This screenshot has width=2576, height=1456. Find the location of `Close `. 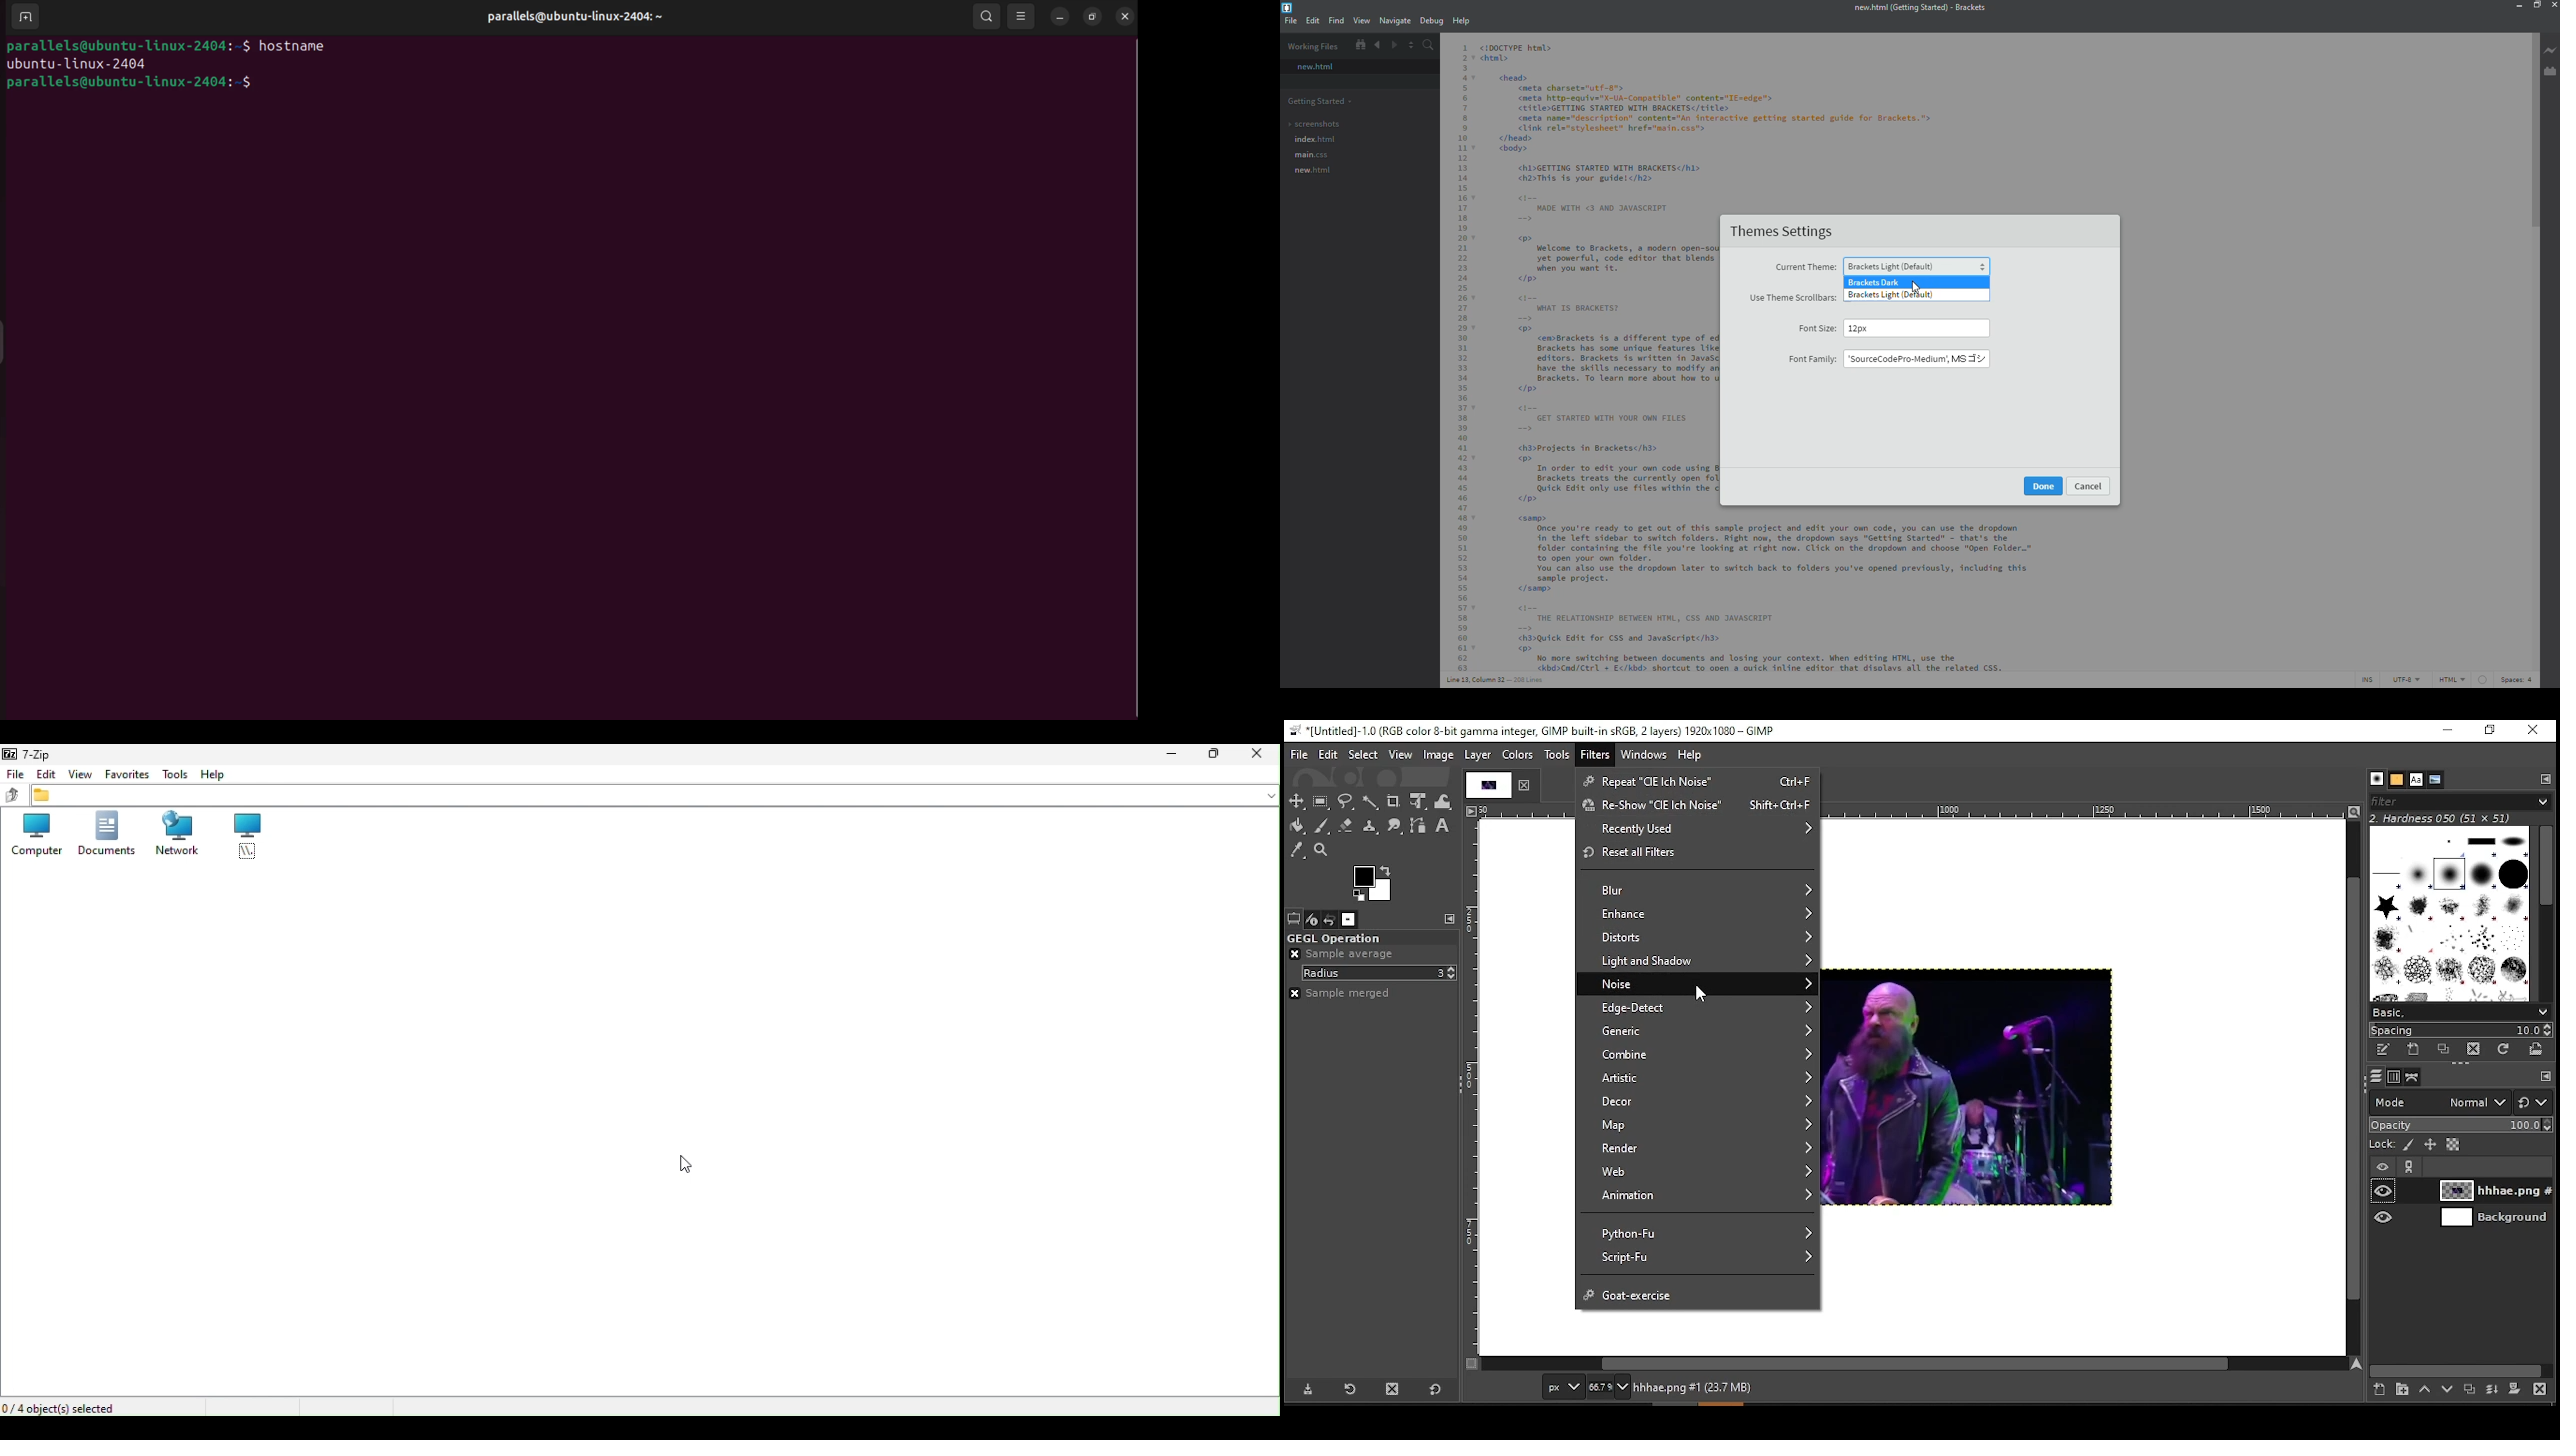

Close  is located at coordinates (1263, 754).